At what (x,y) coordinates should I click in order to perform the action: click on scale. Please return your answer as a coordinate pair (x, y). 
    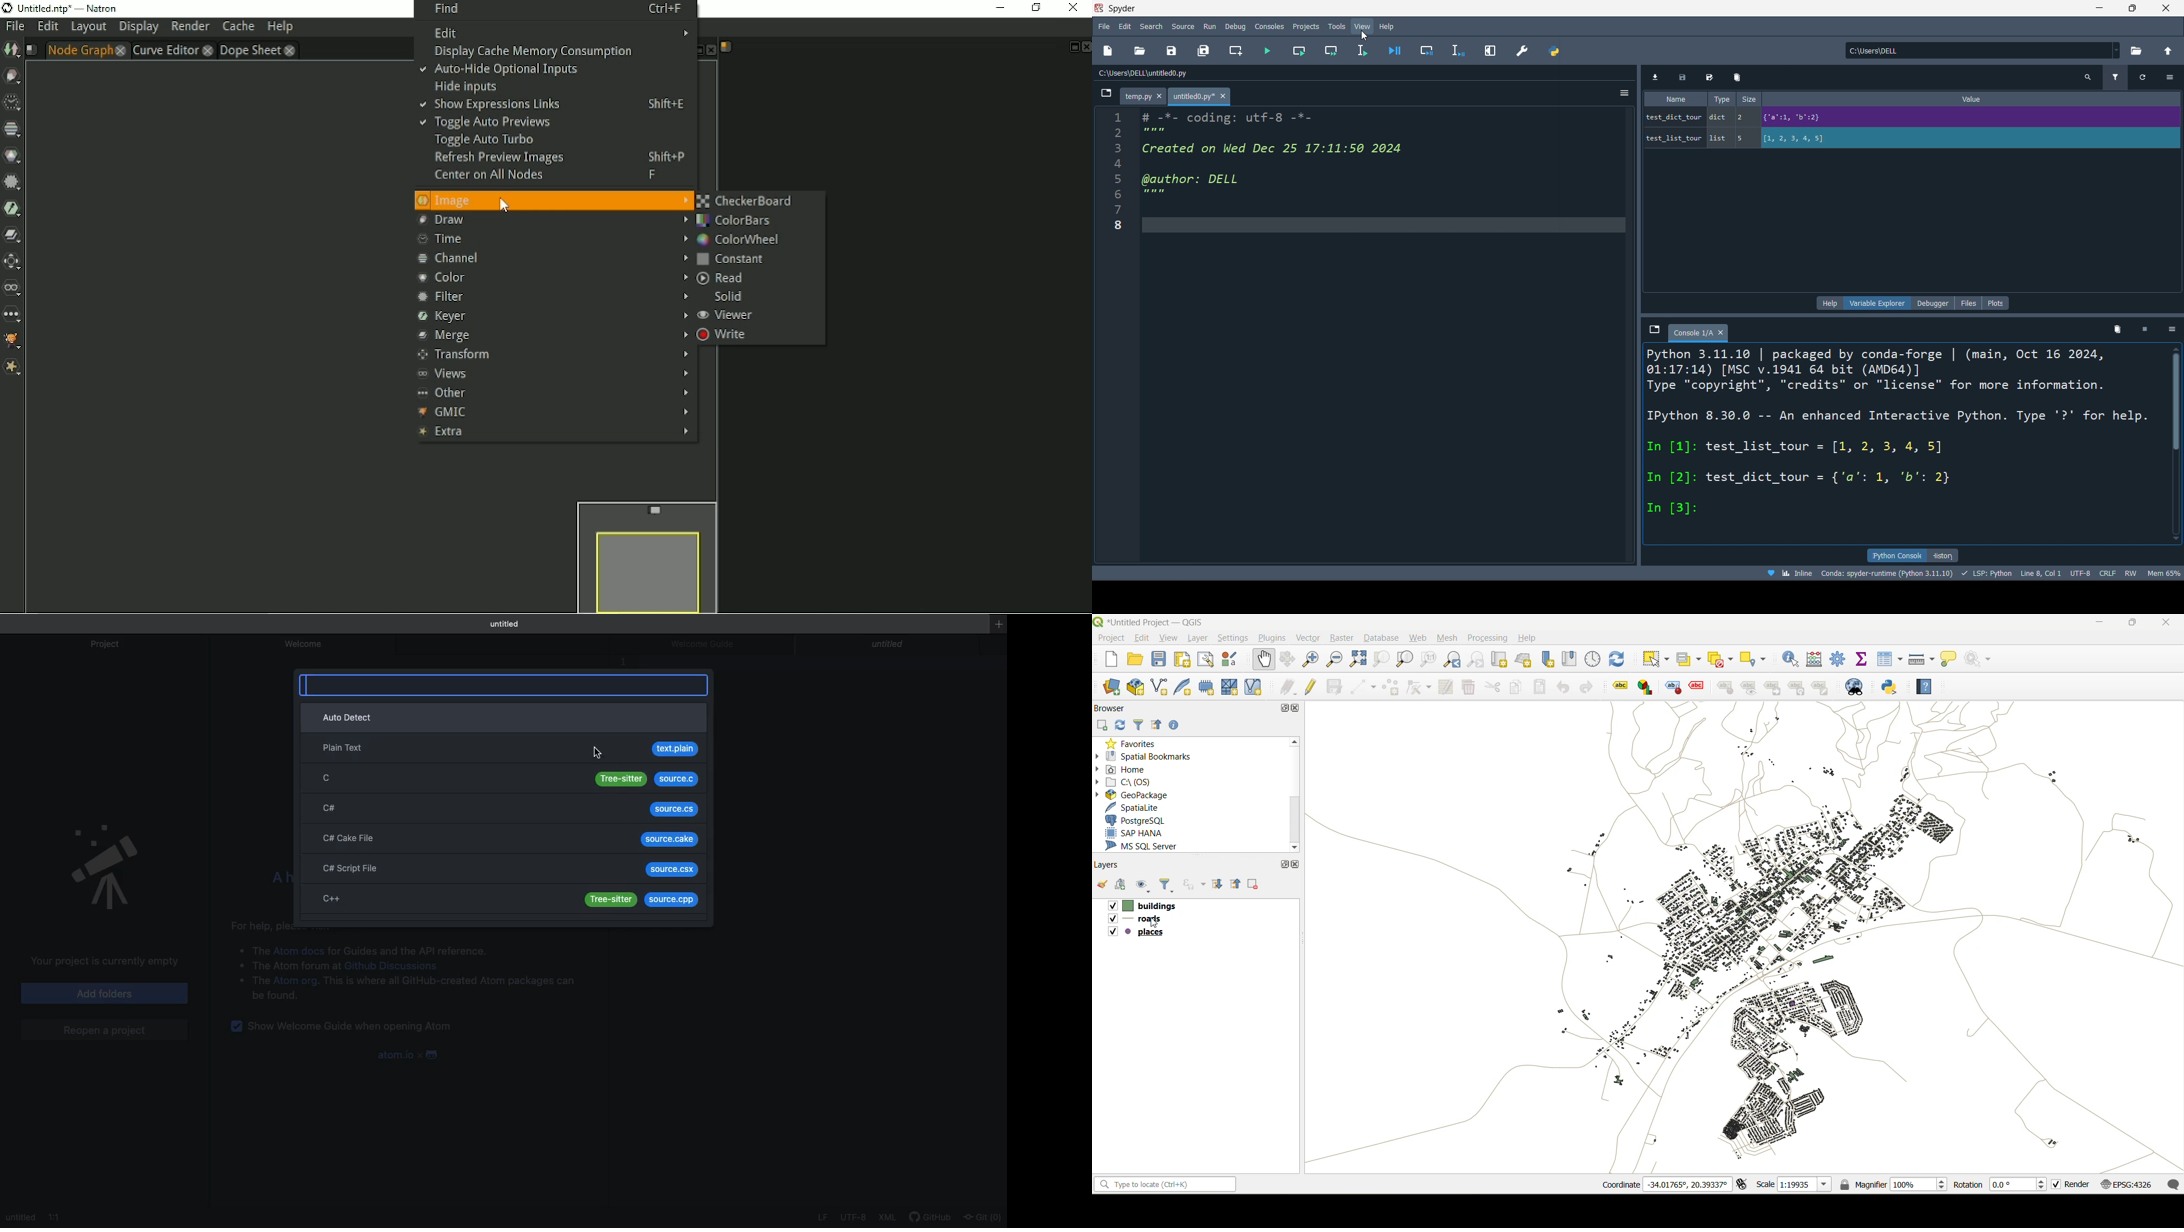
    Looking at the image, I should click on (1796, 1186).